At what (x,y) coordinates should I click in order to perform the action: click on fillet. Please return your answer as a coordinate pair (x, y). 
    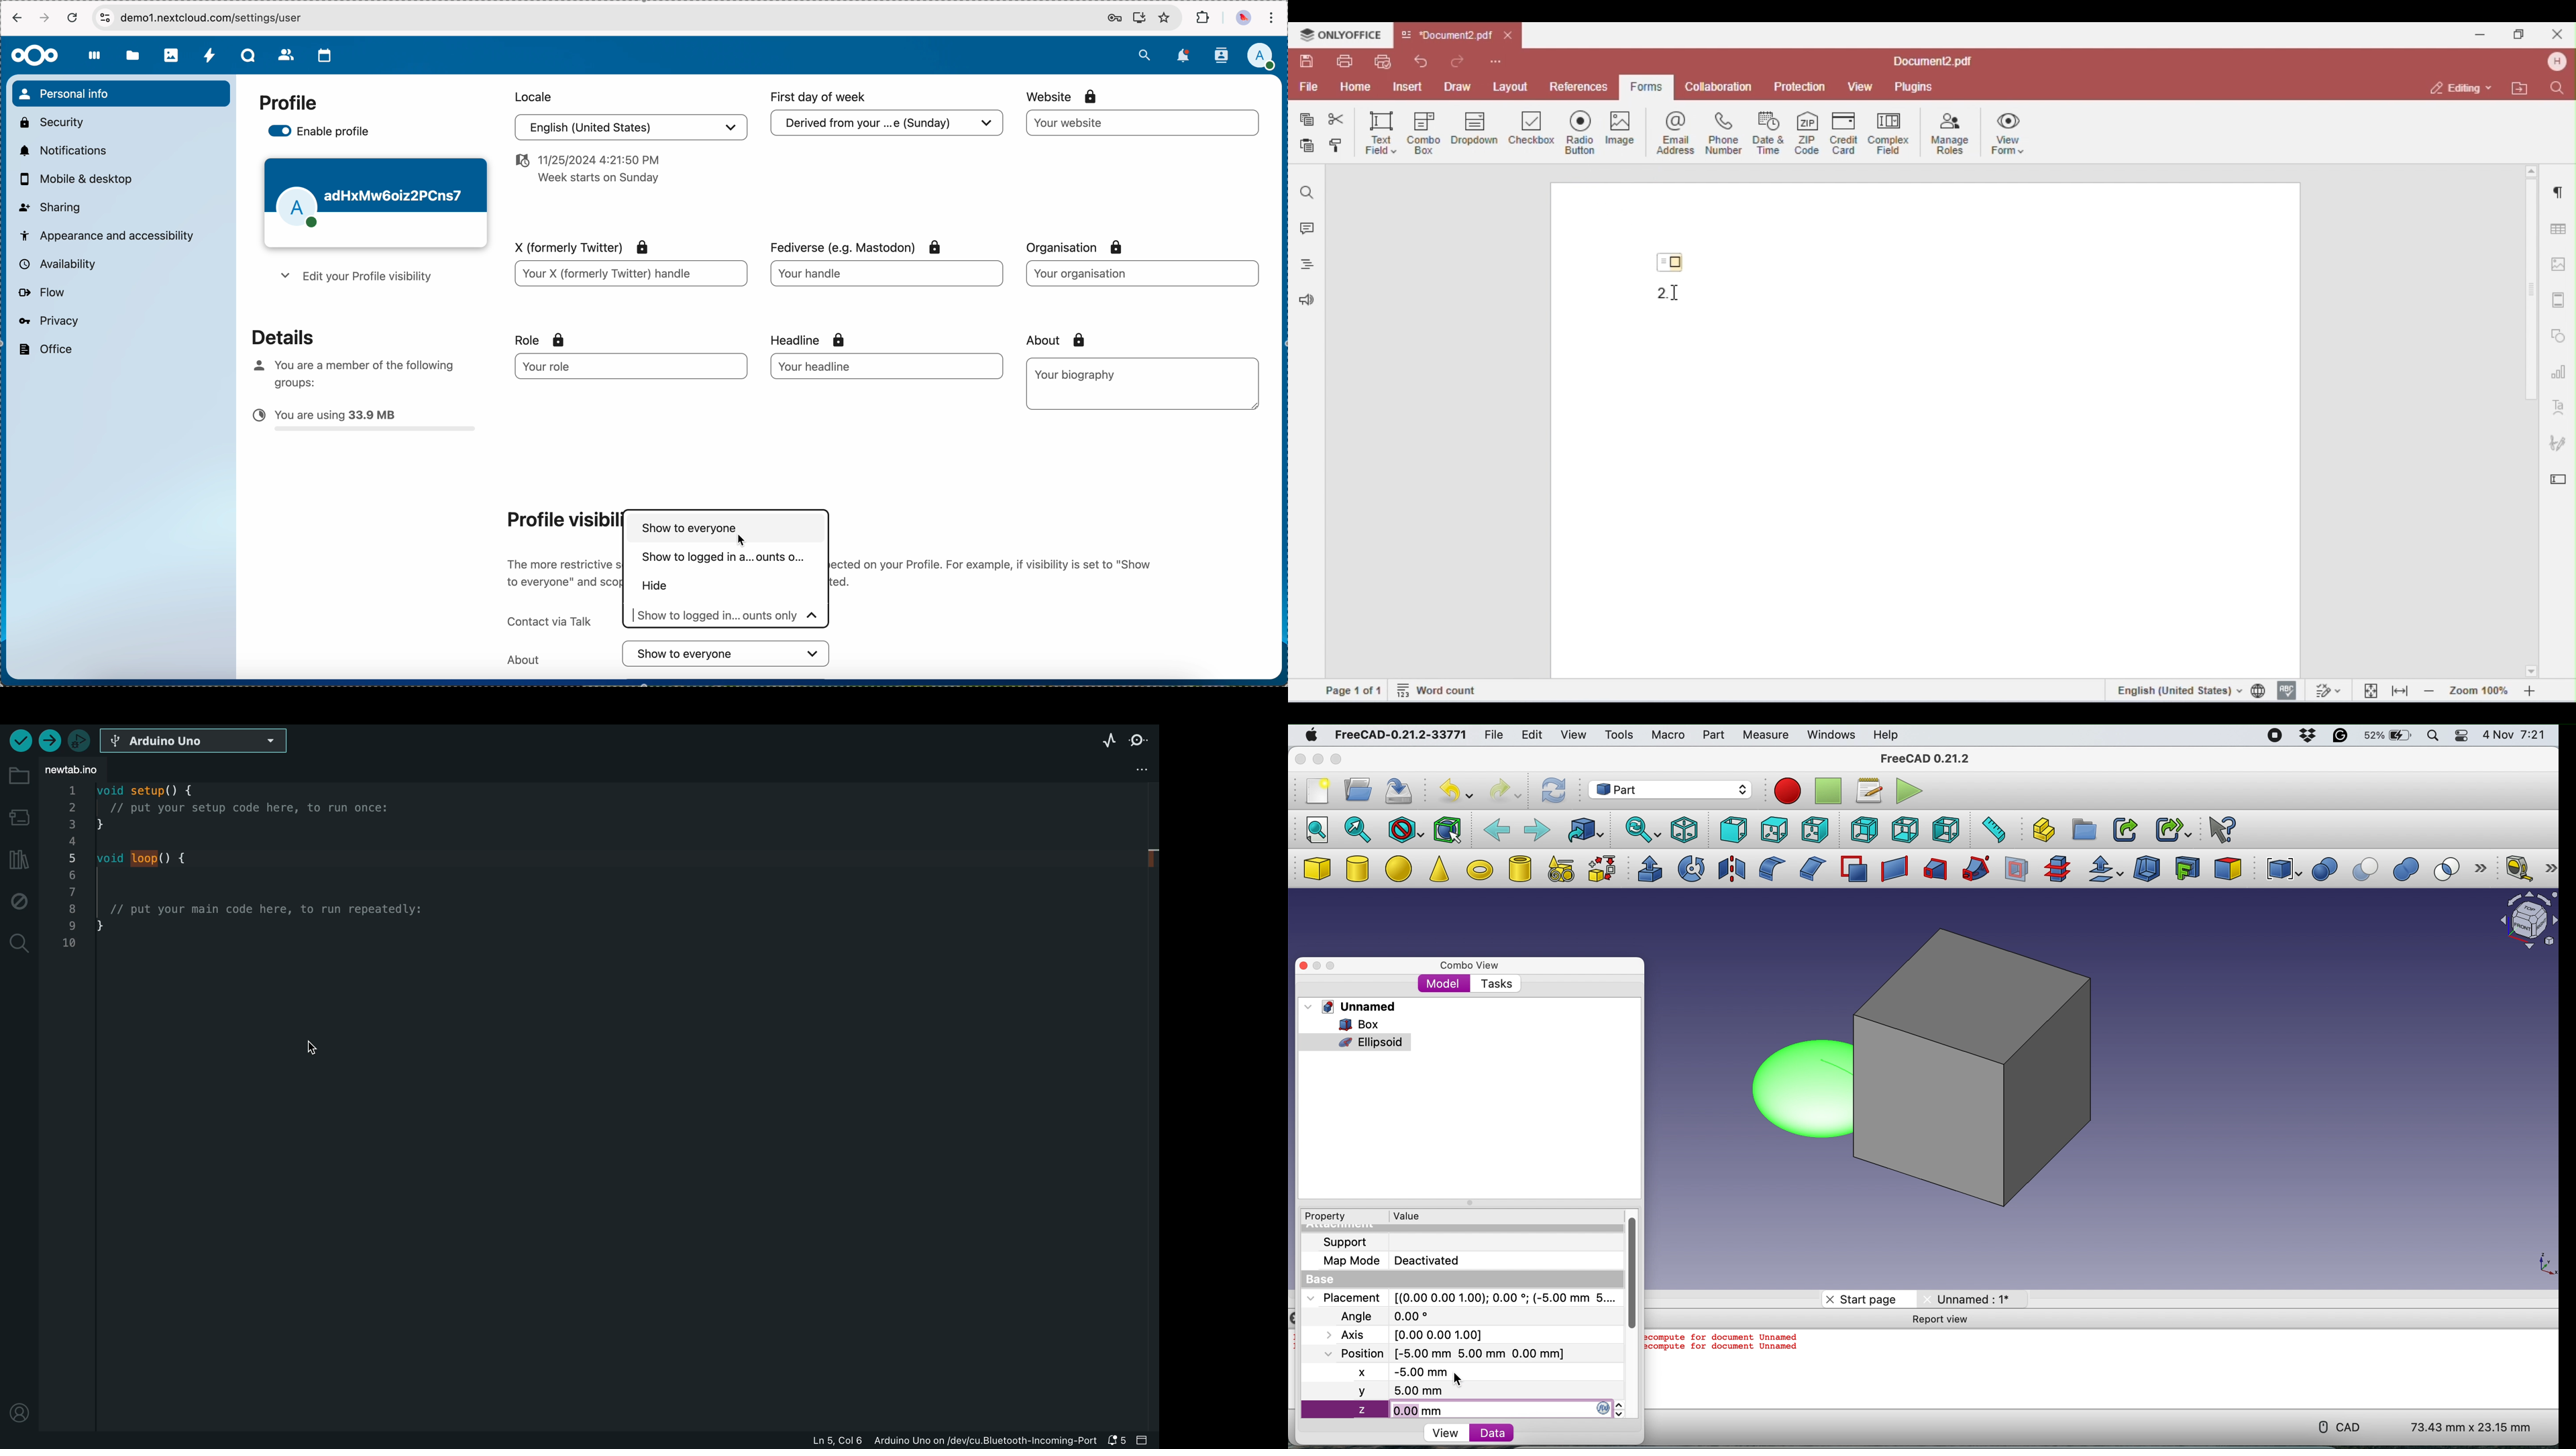
    Looking at the image, I should click on (1769, 869).